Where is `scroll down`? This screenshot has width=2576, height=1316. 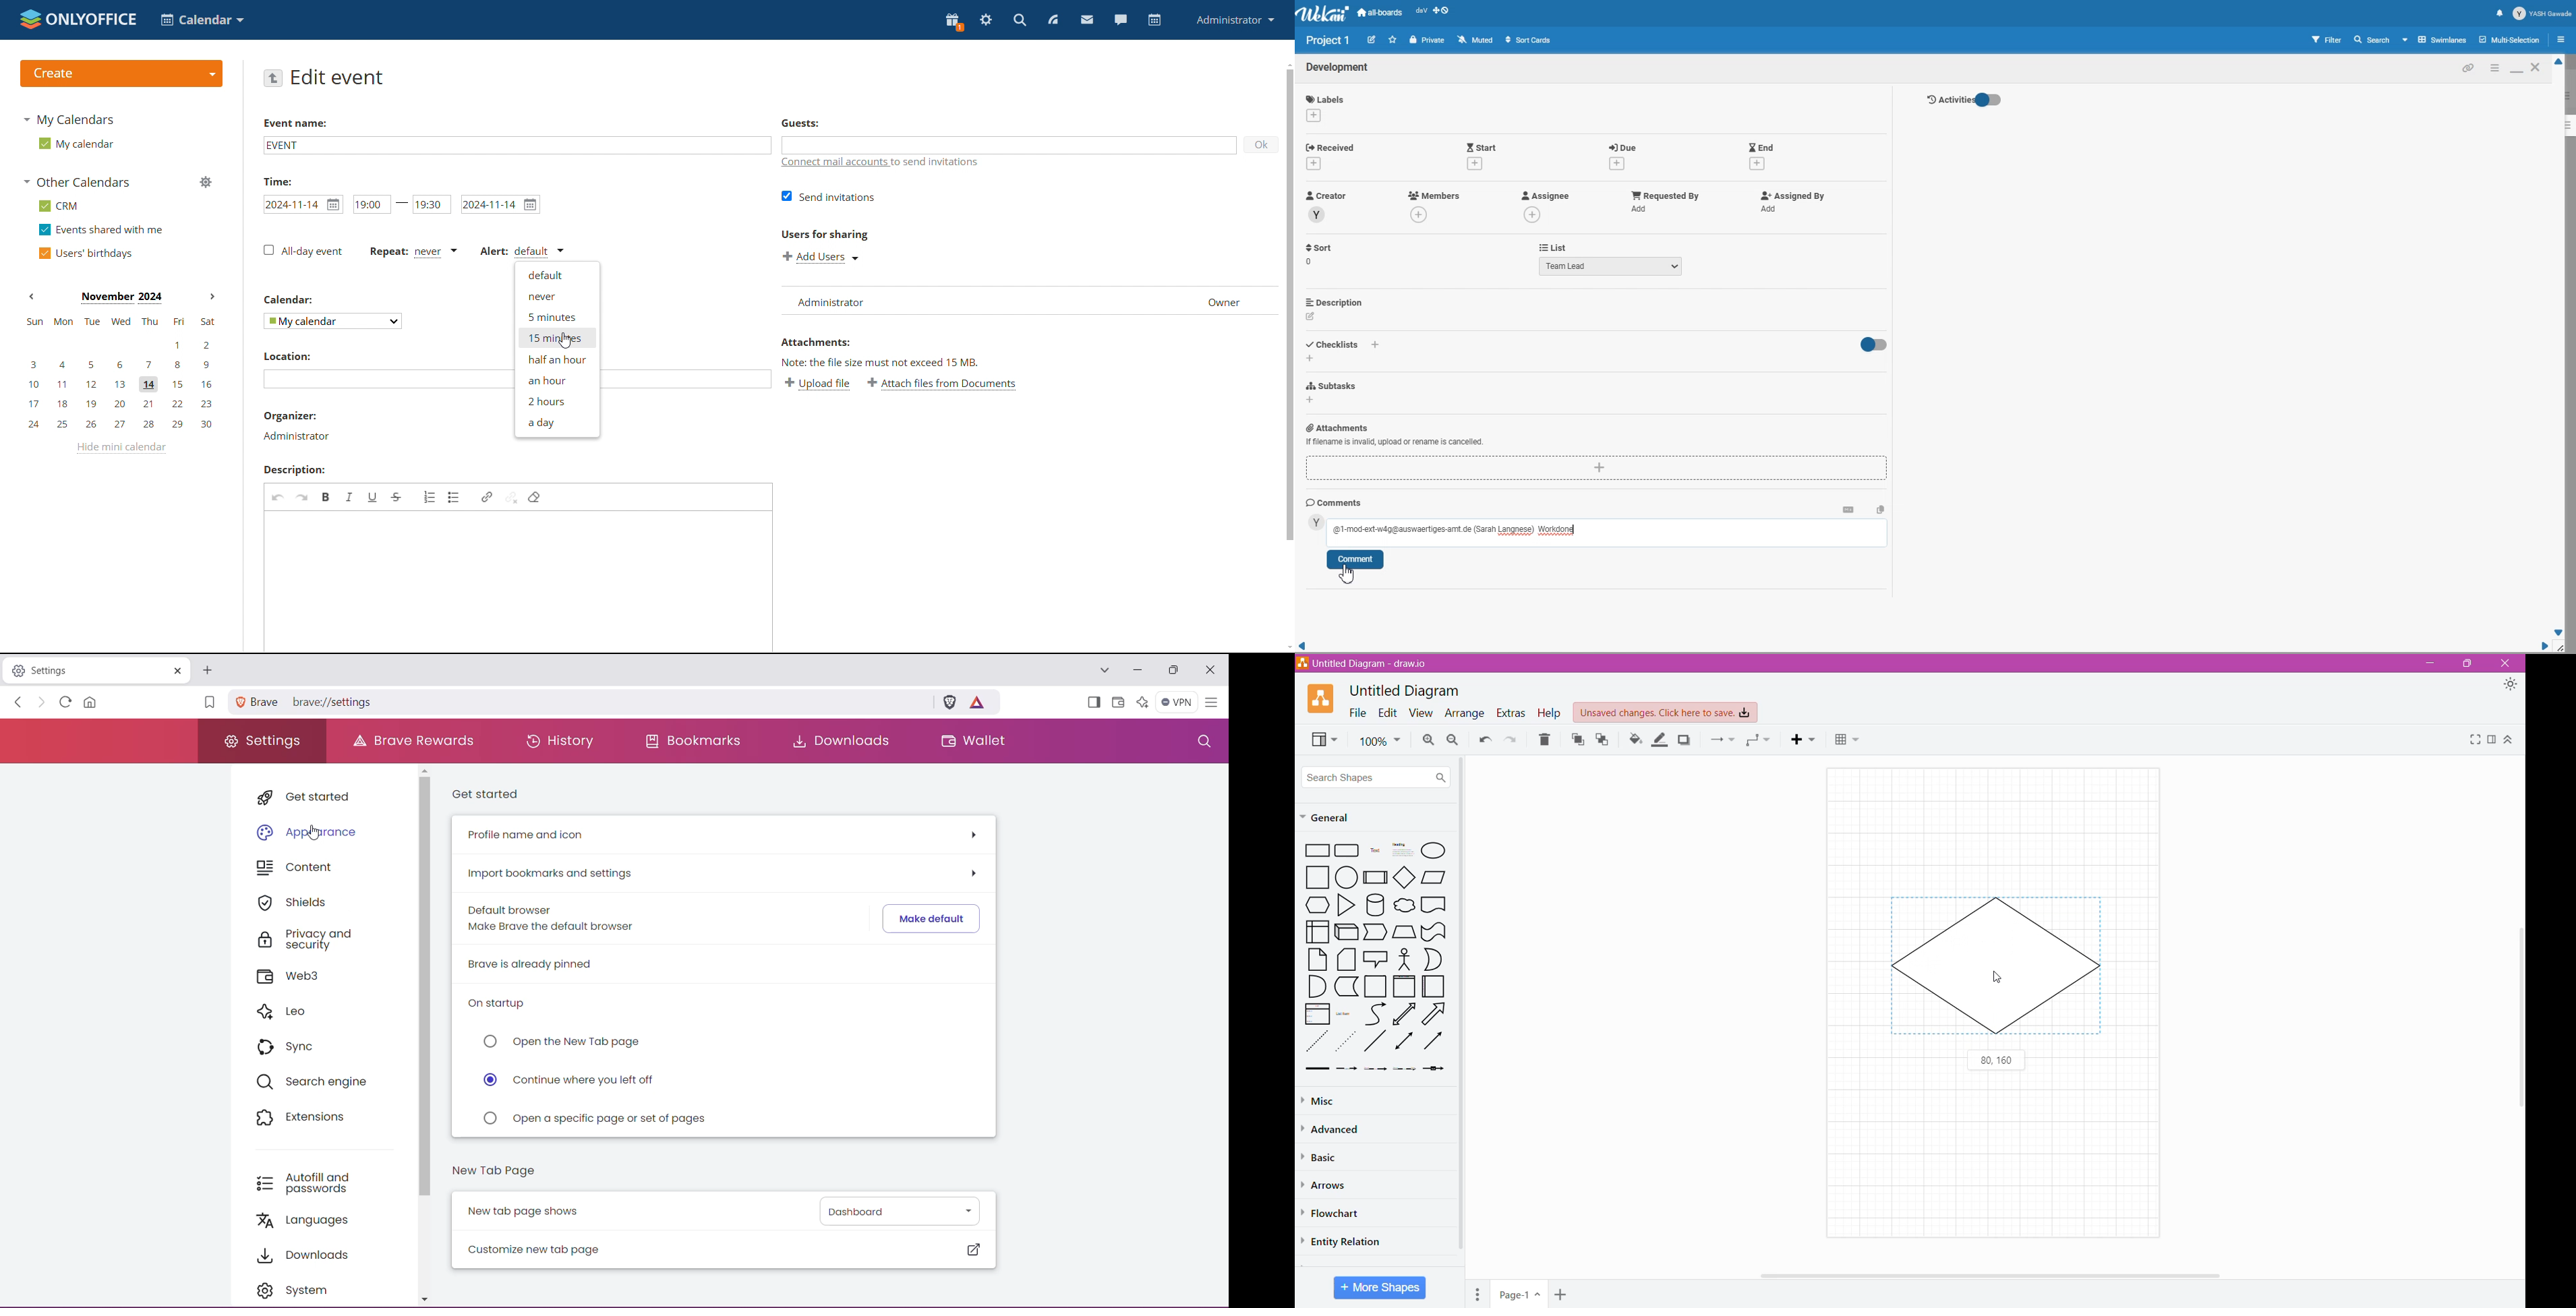 scroll down is located at coordinates (1287, 647).